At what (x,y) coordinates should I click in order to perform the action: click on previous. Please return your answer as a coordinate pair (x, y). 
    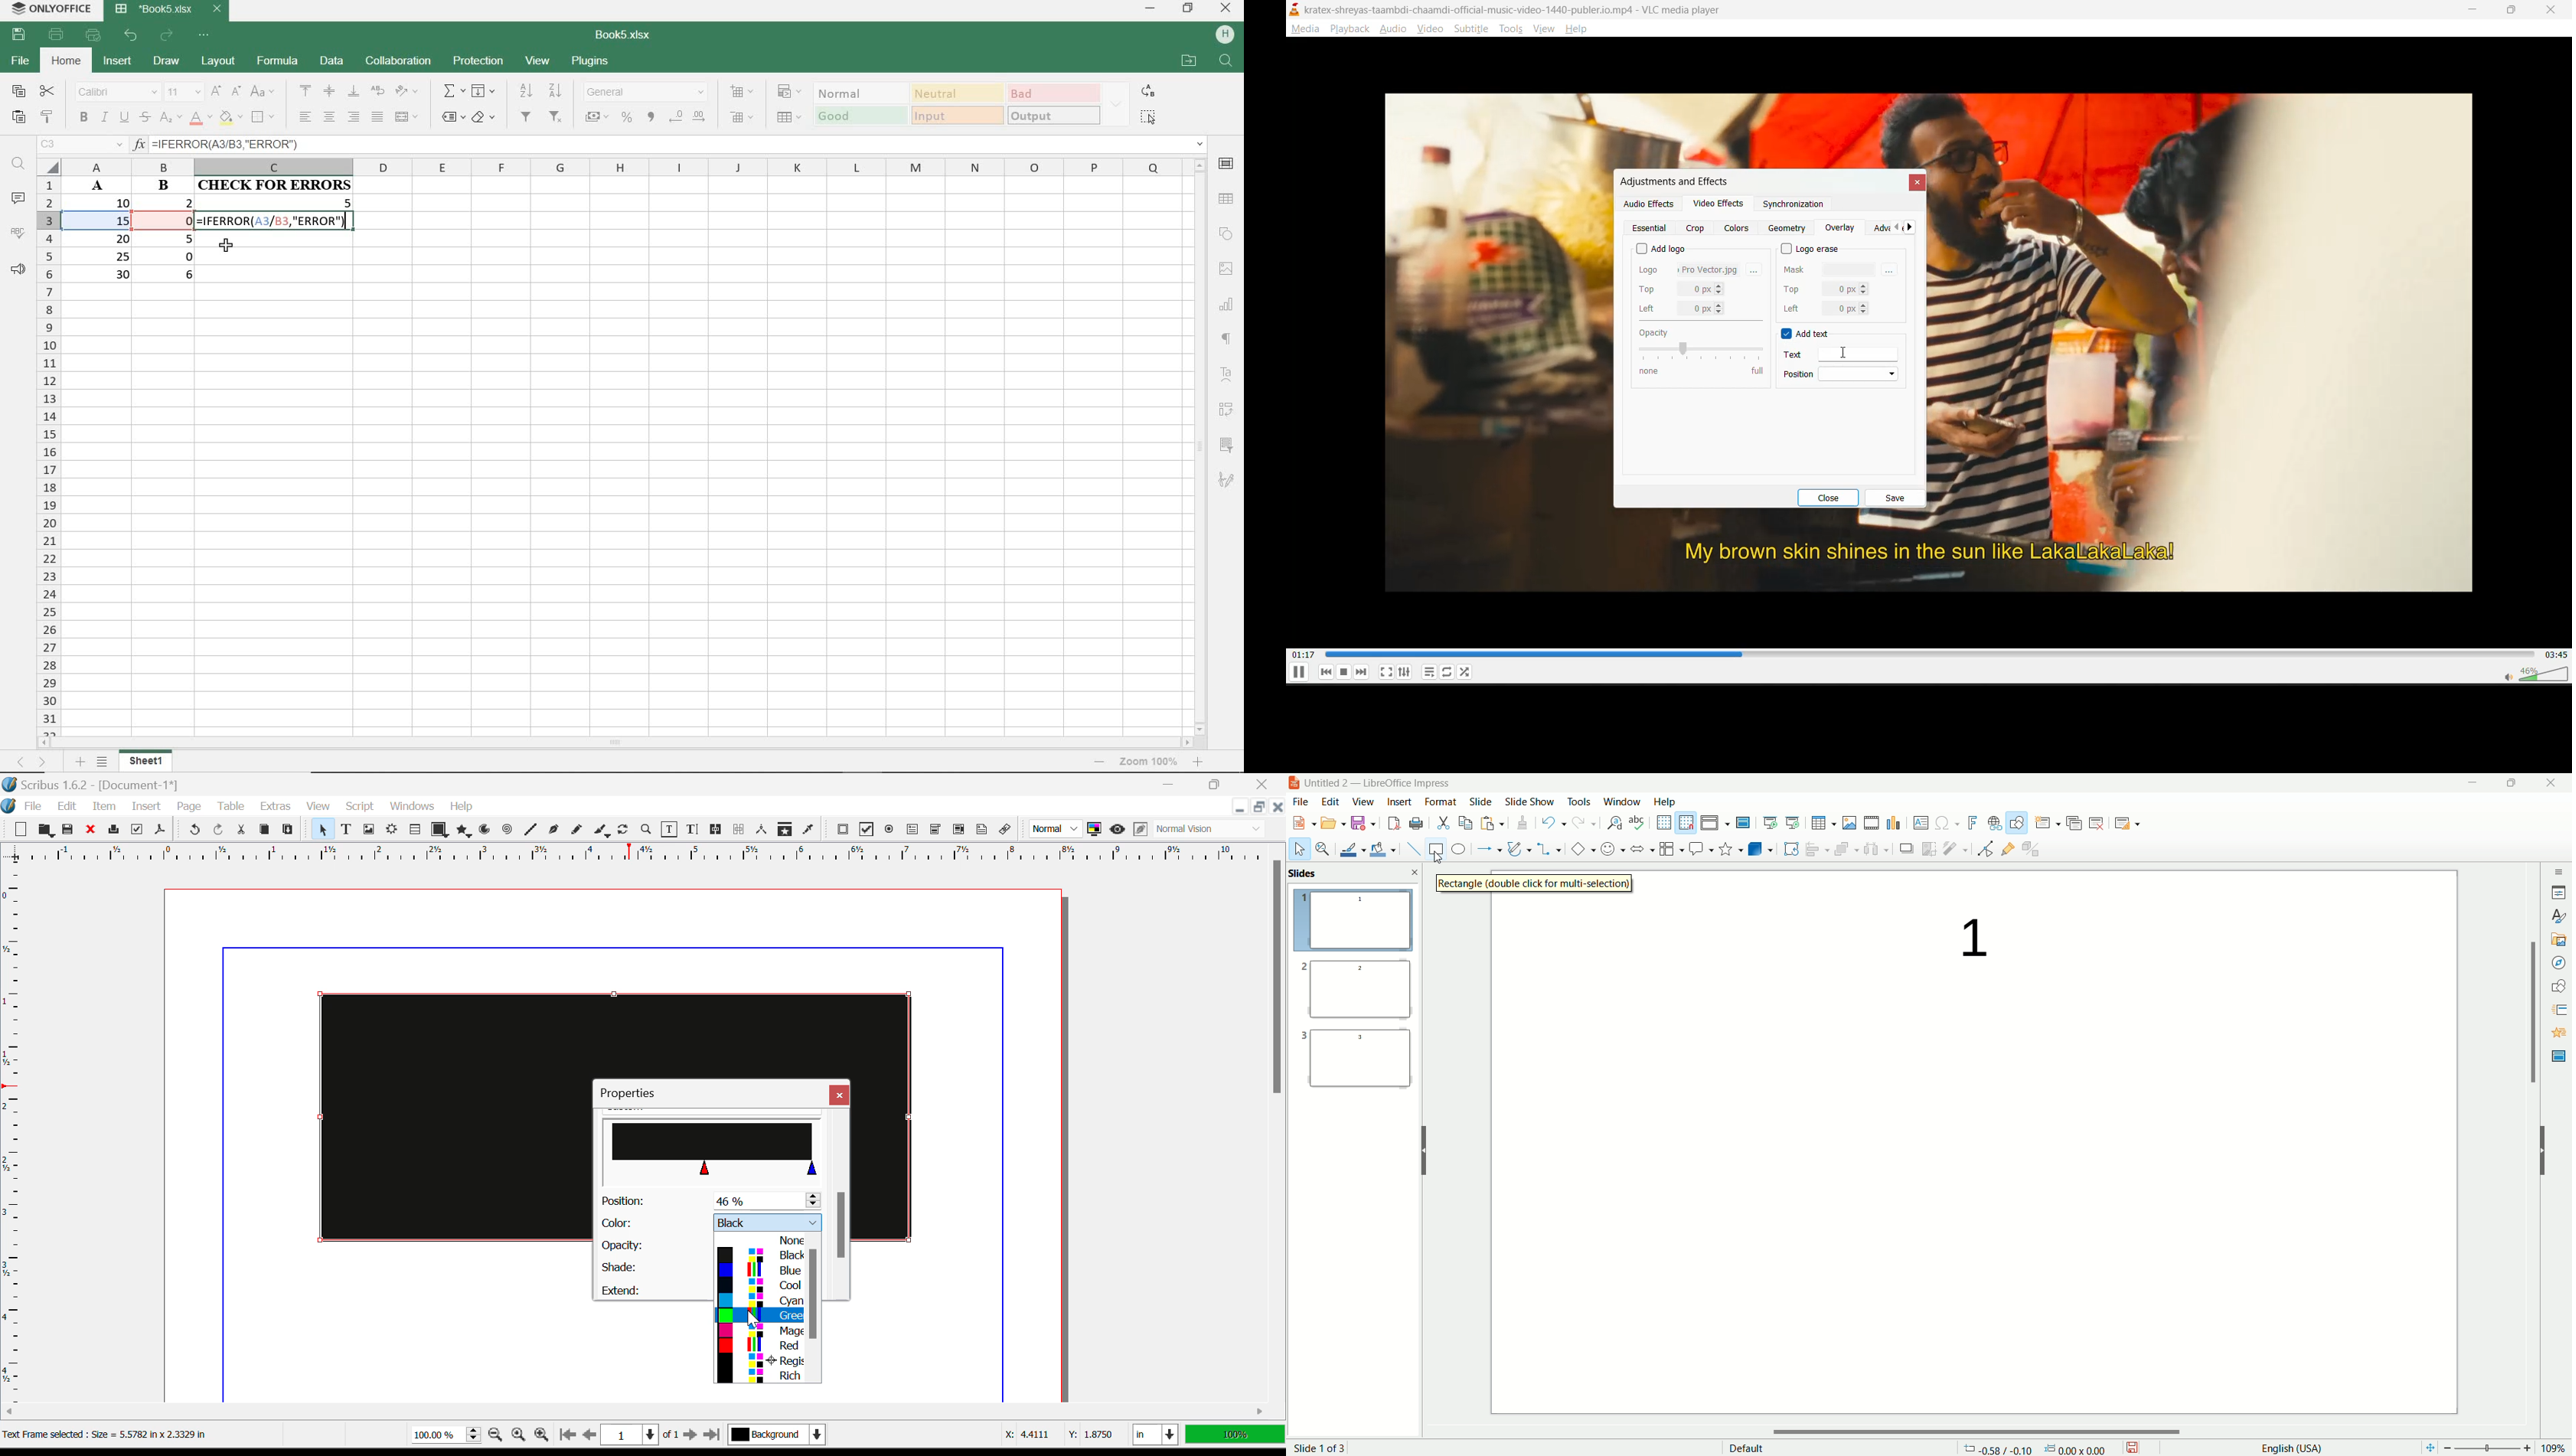
    Looking at the image, I should click on (1895, 229).